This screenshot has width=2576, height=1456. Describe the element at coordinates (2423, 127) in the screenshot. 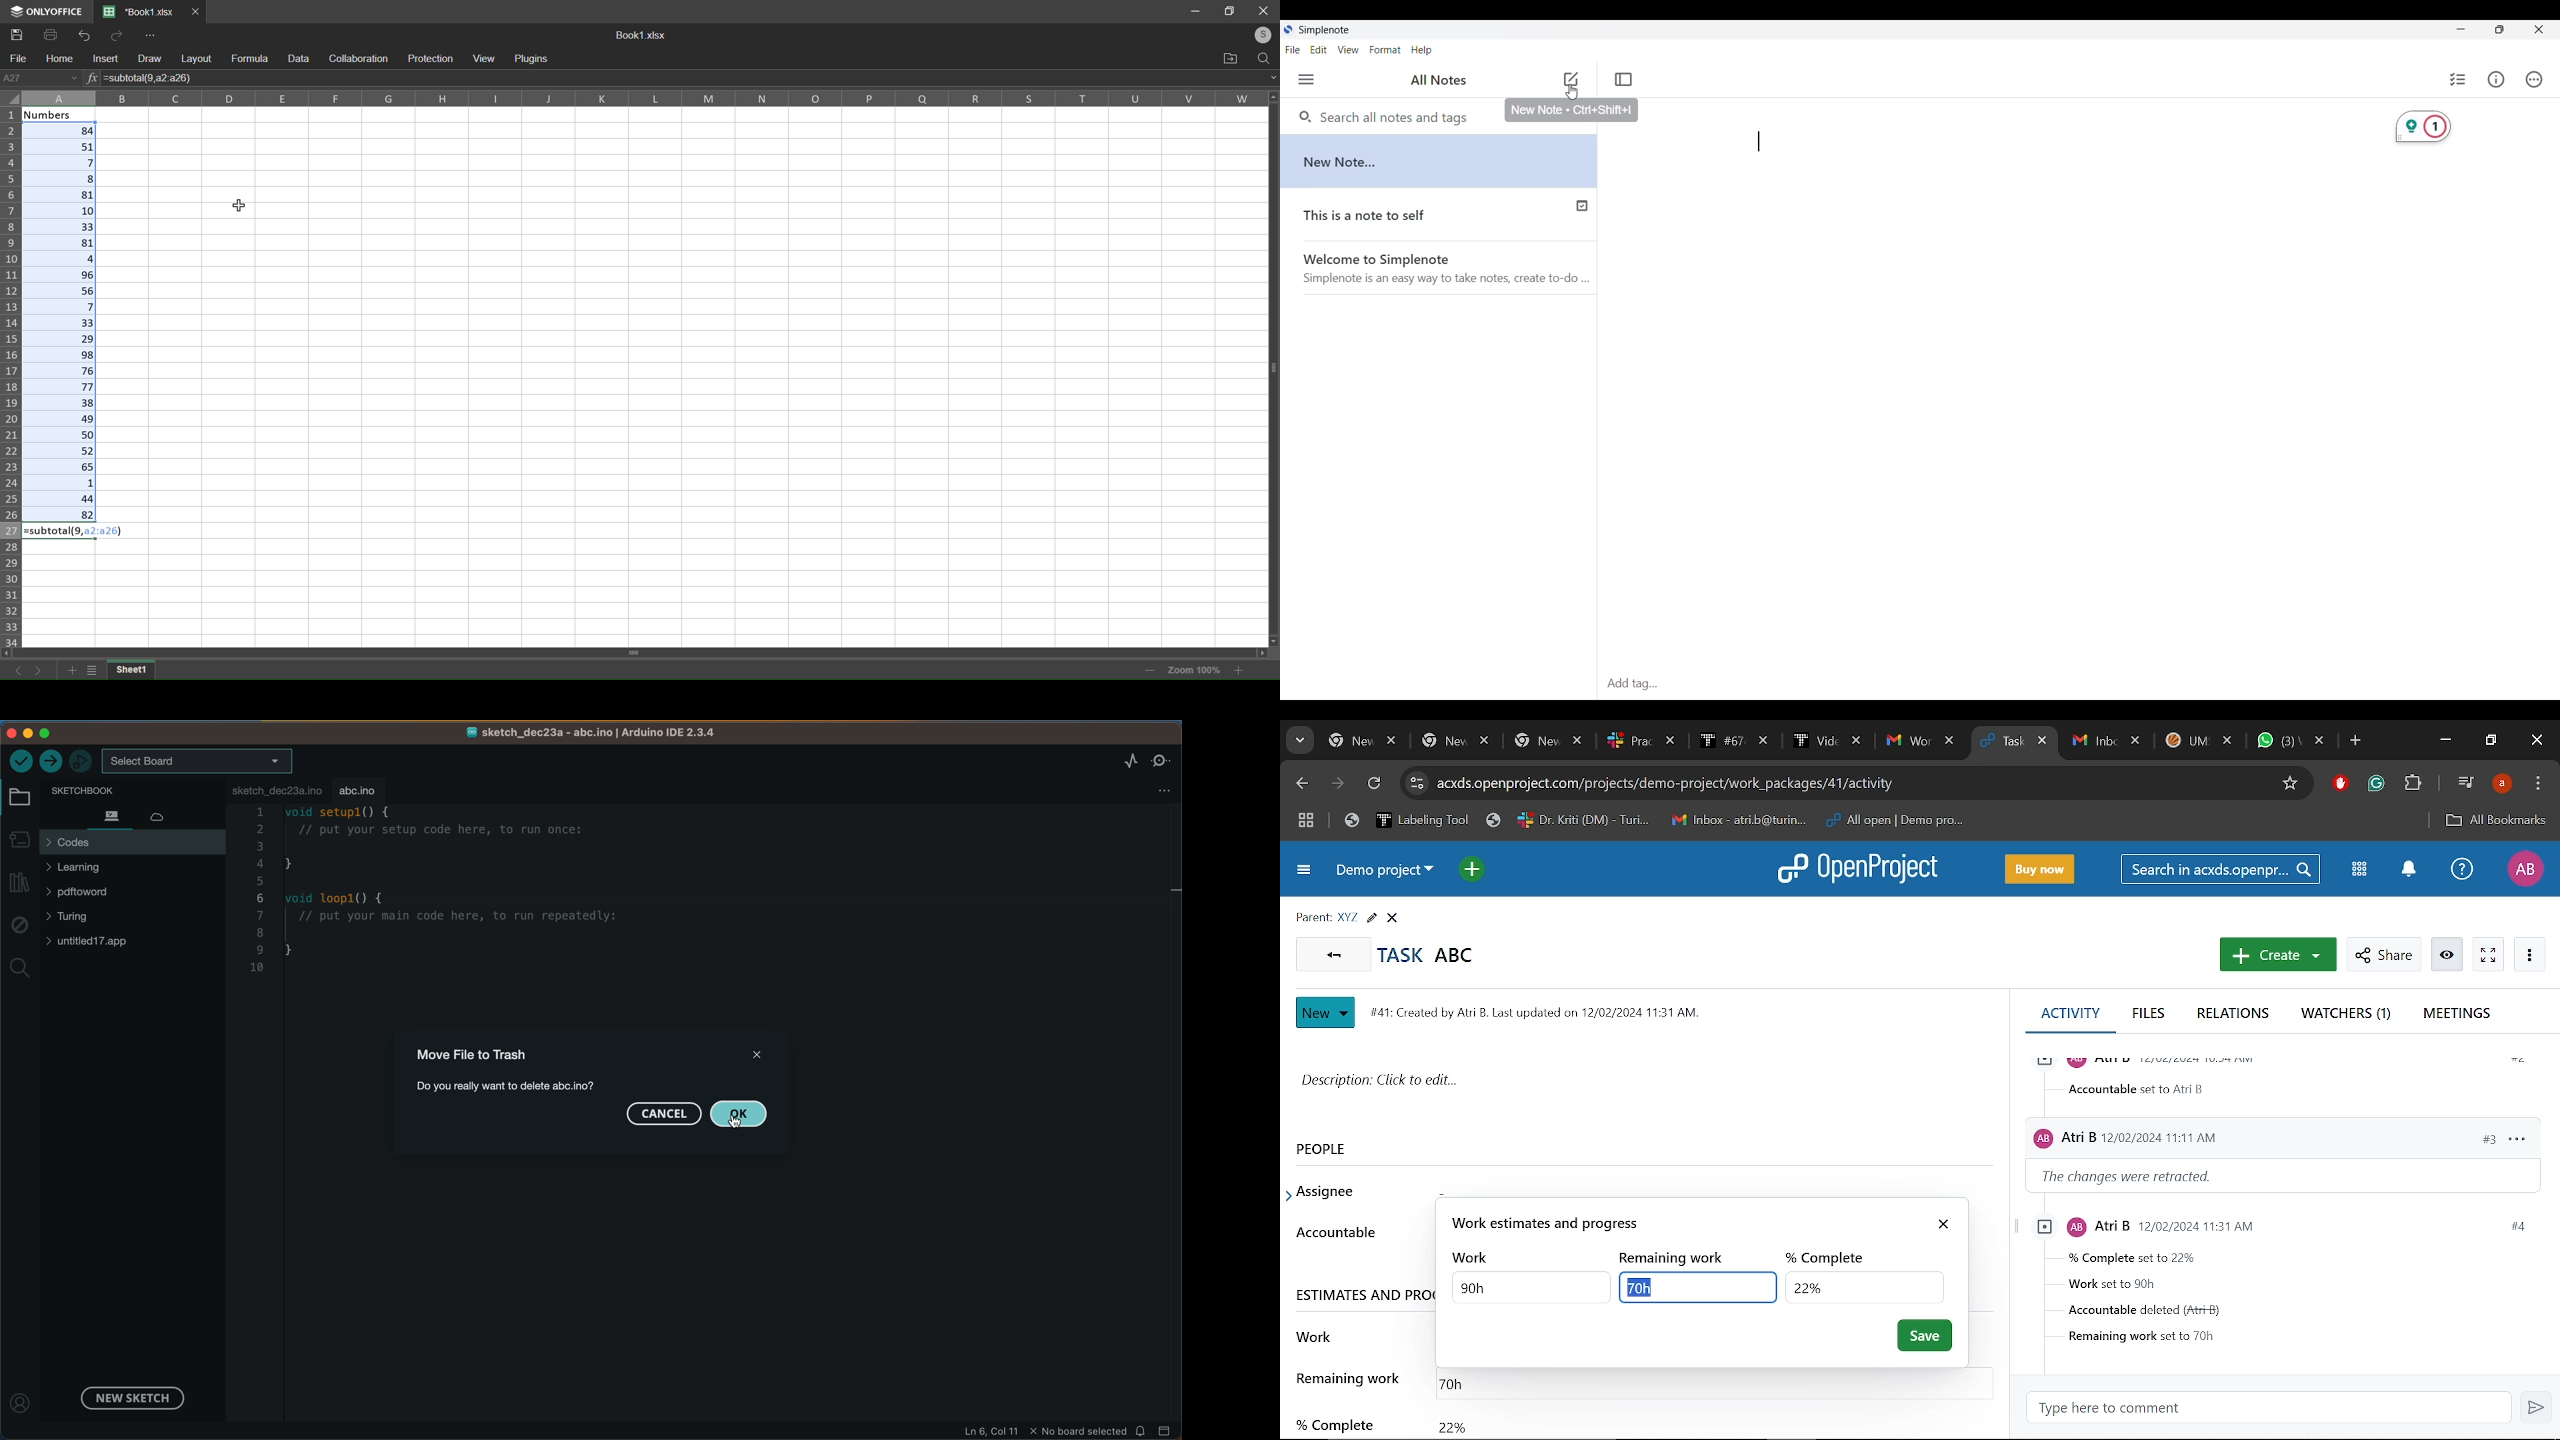

I see `Grammarly extension for current note` at that location.